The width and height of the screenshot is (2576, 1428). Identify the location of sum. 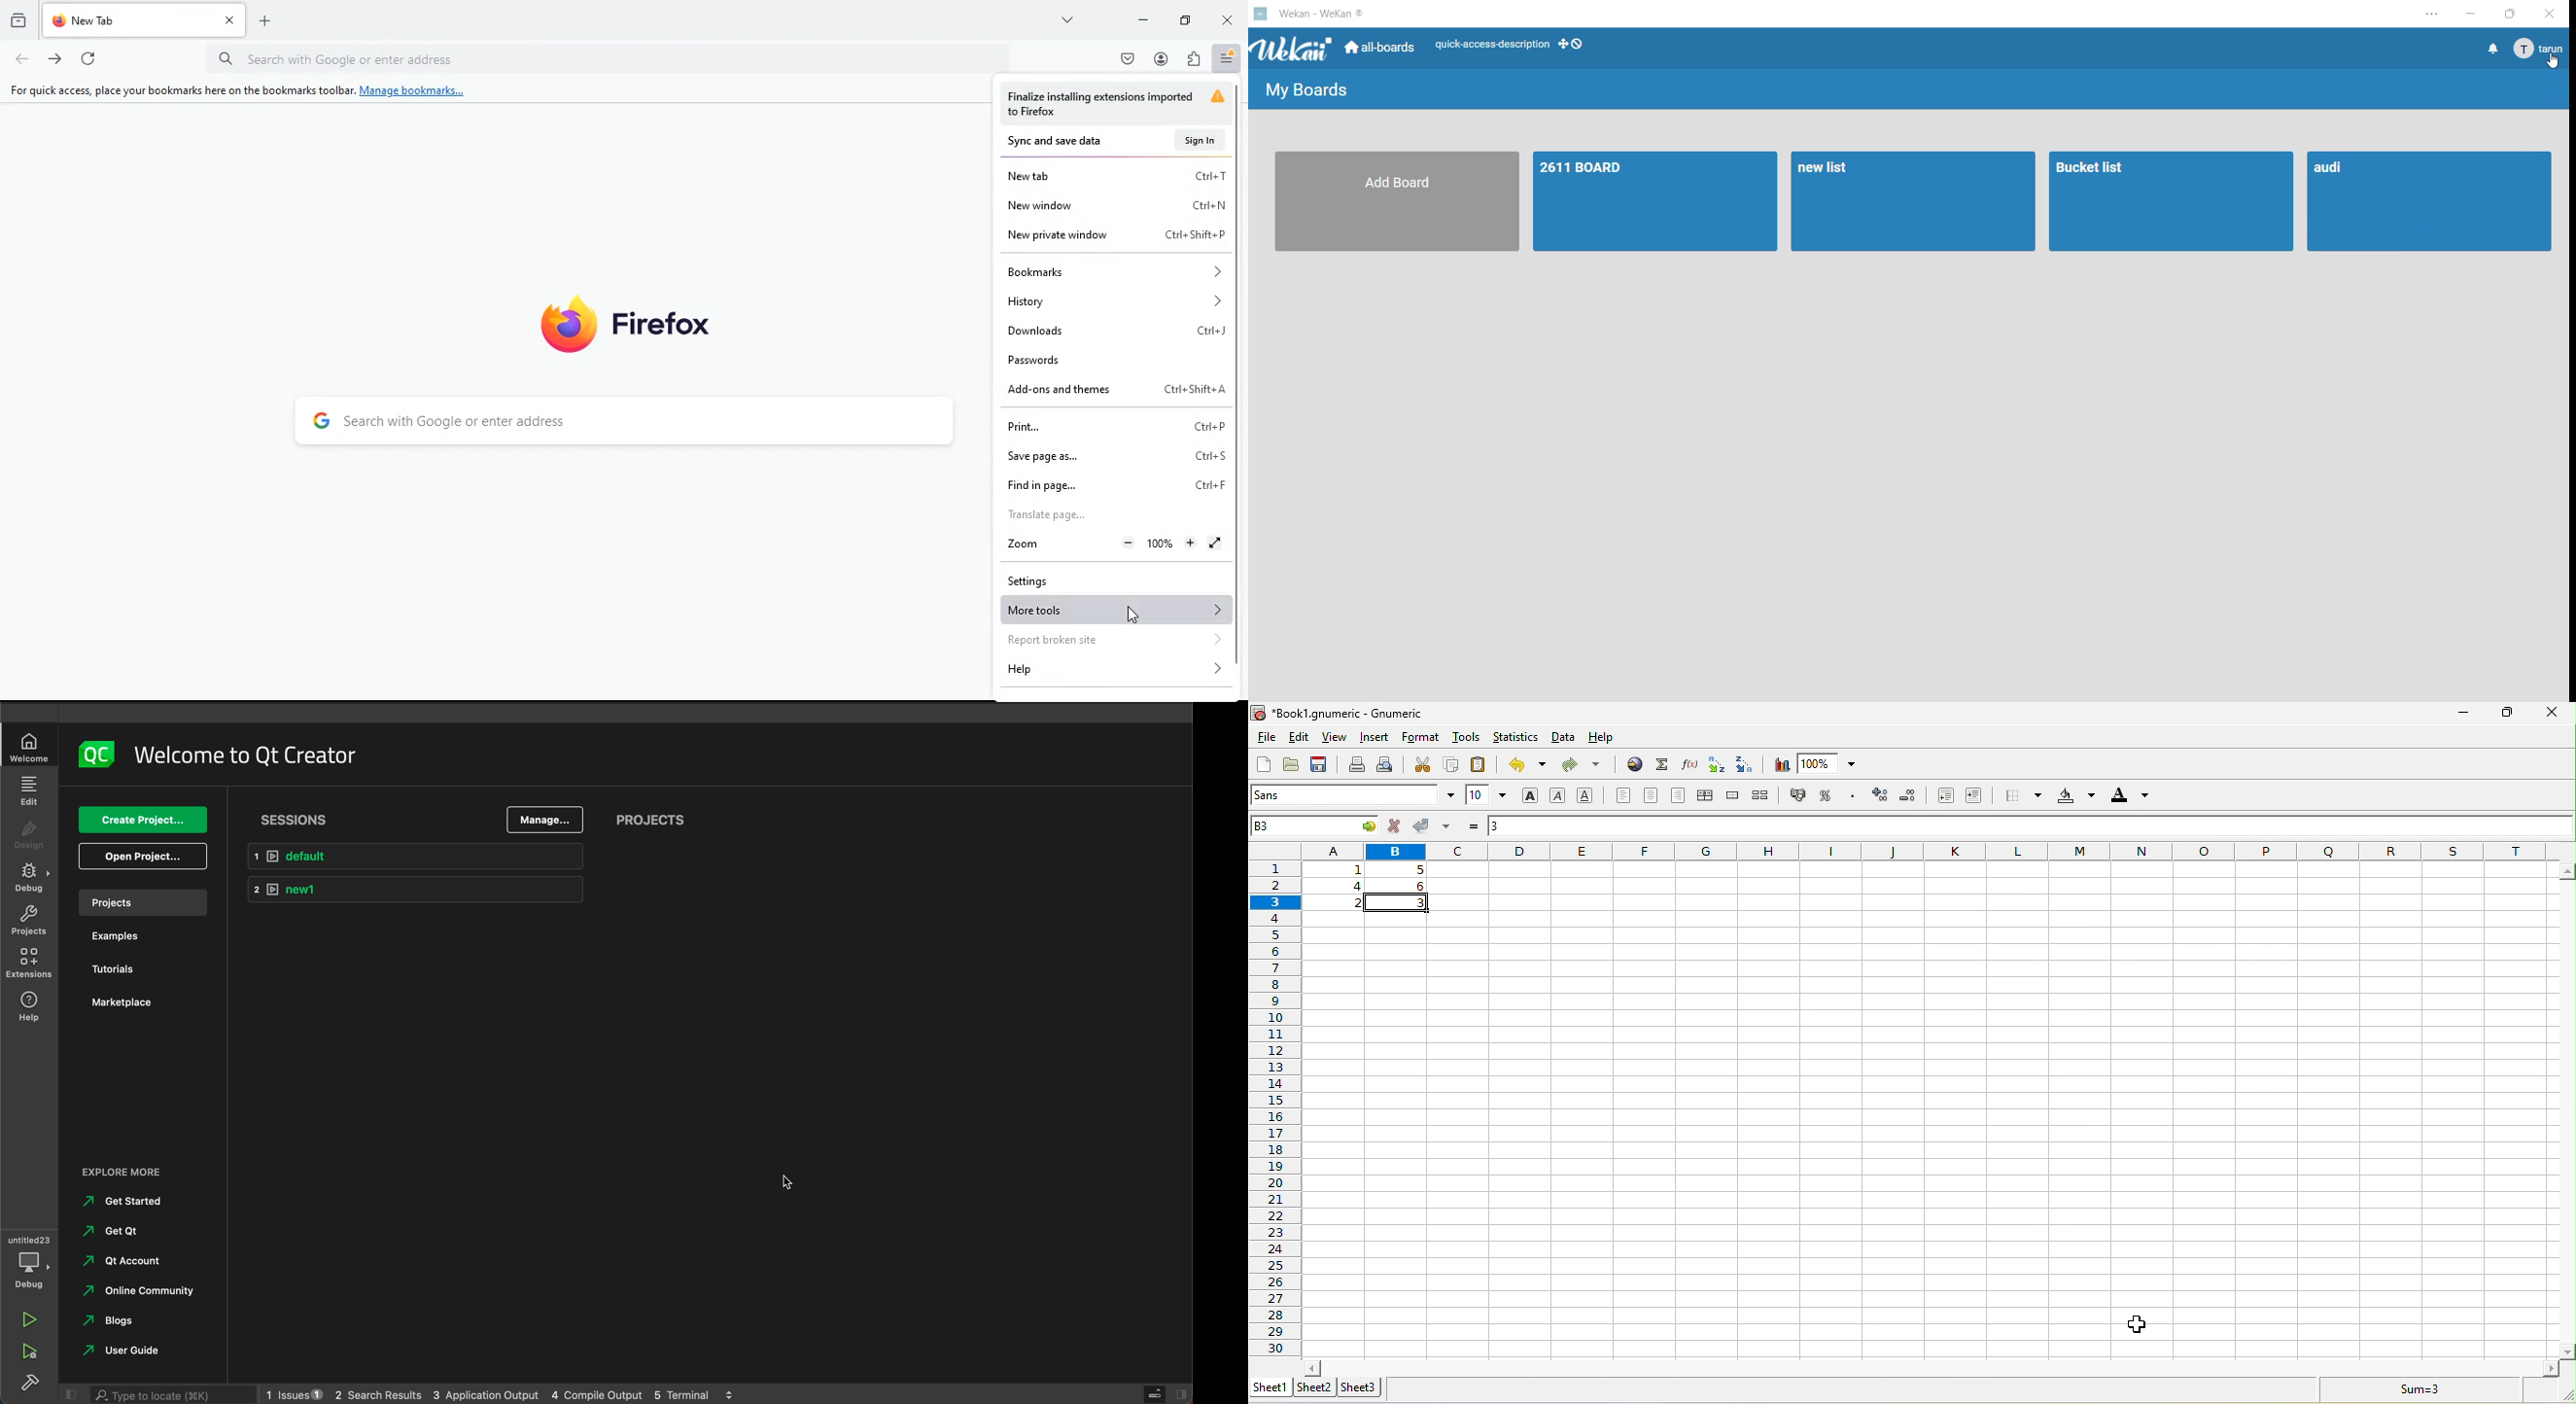
(1662, 764).